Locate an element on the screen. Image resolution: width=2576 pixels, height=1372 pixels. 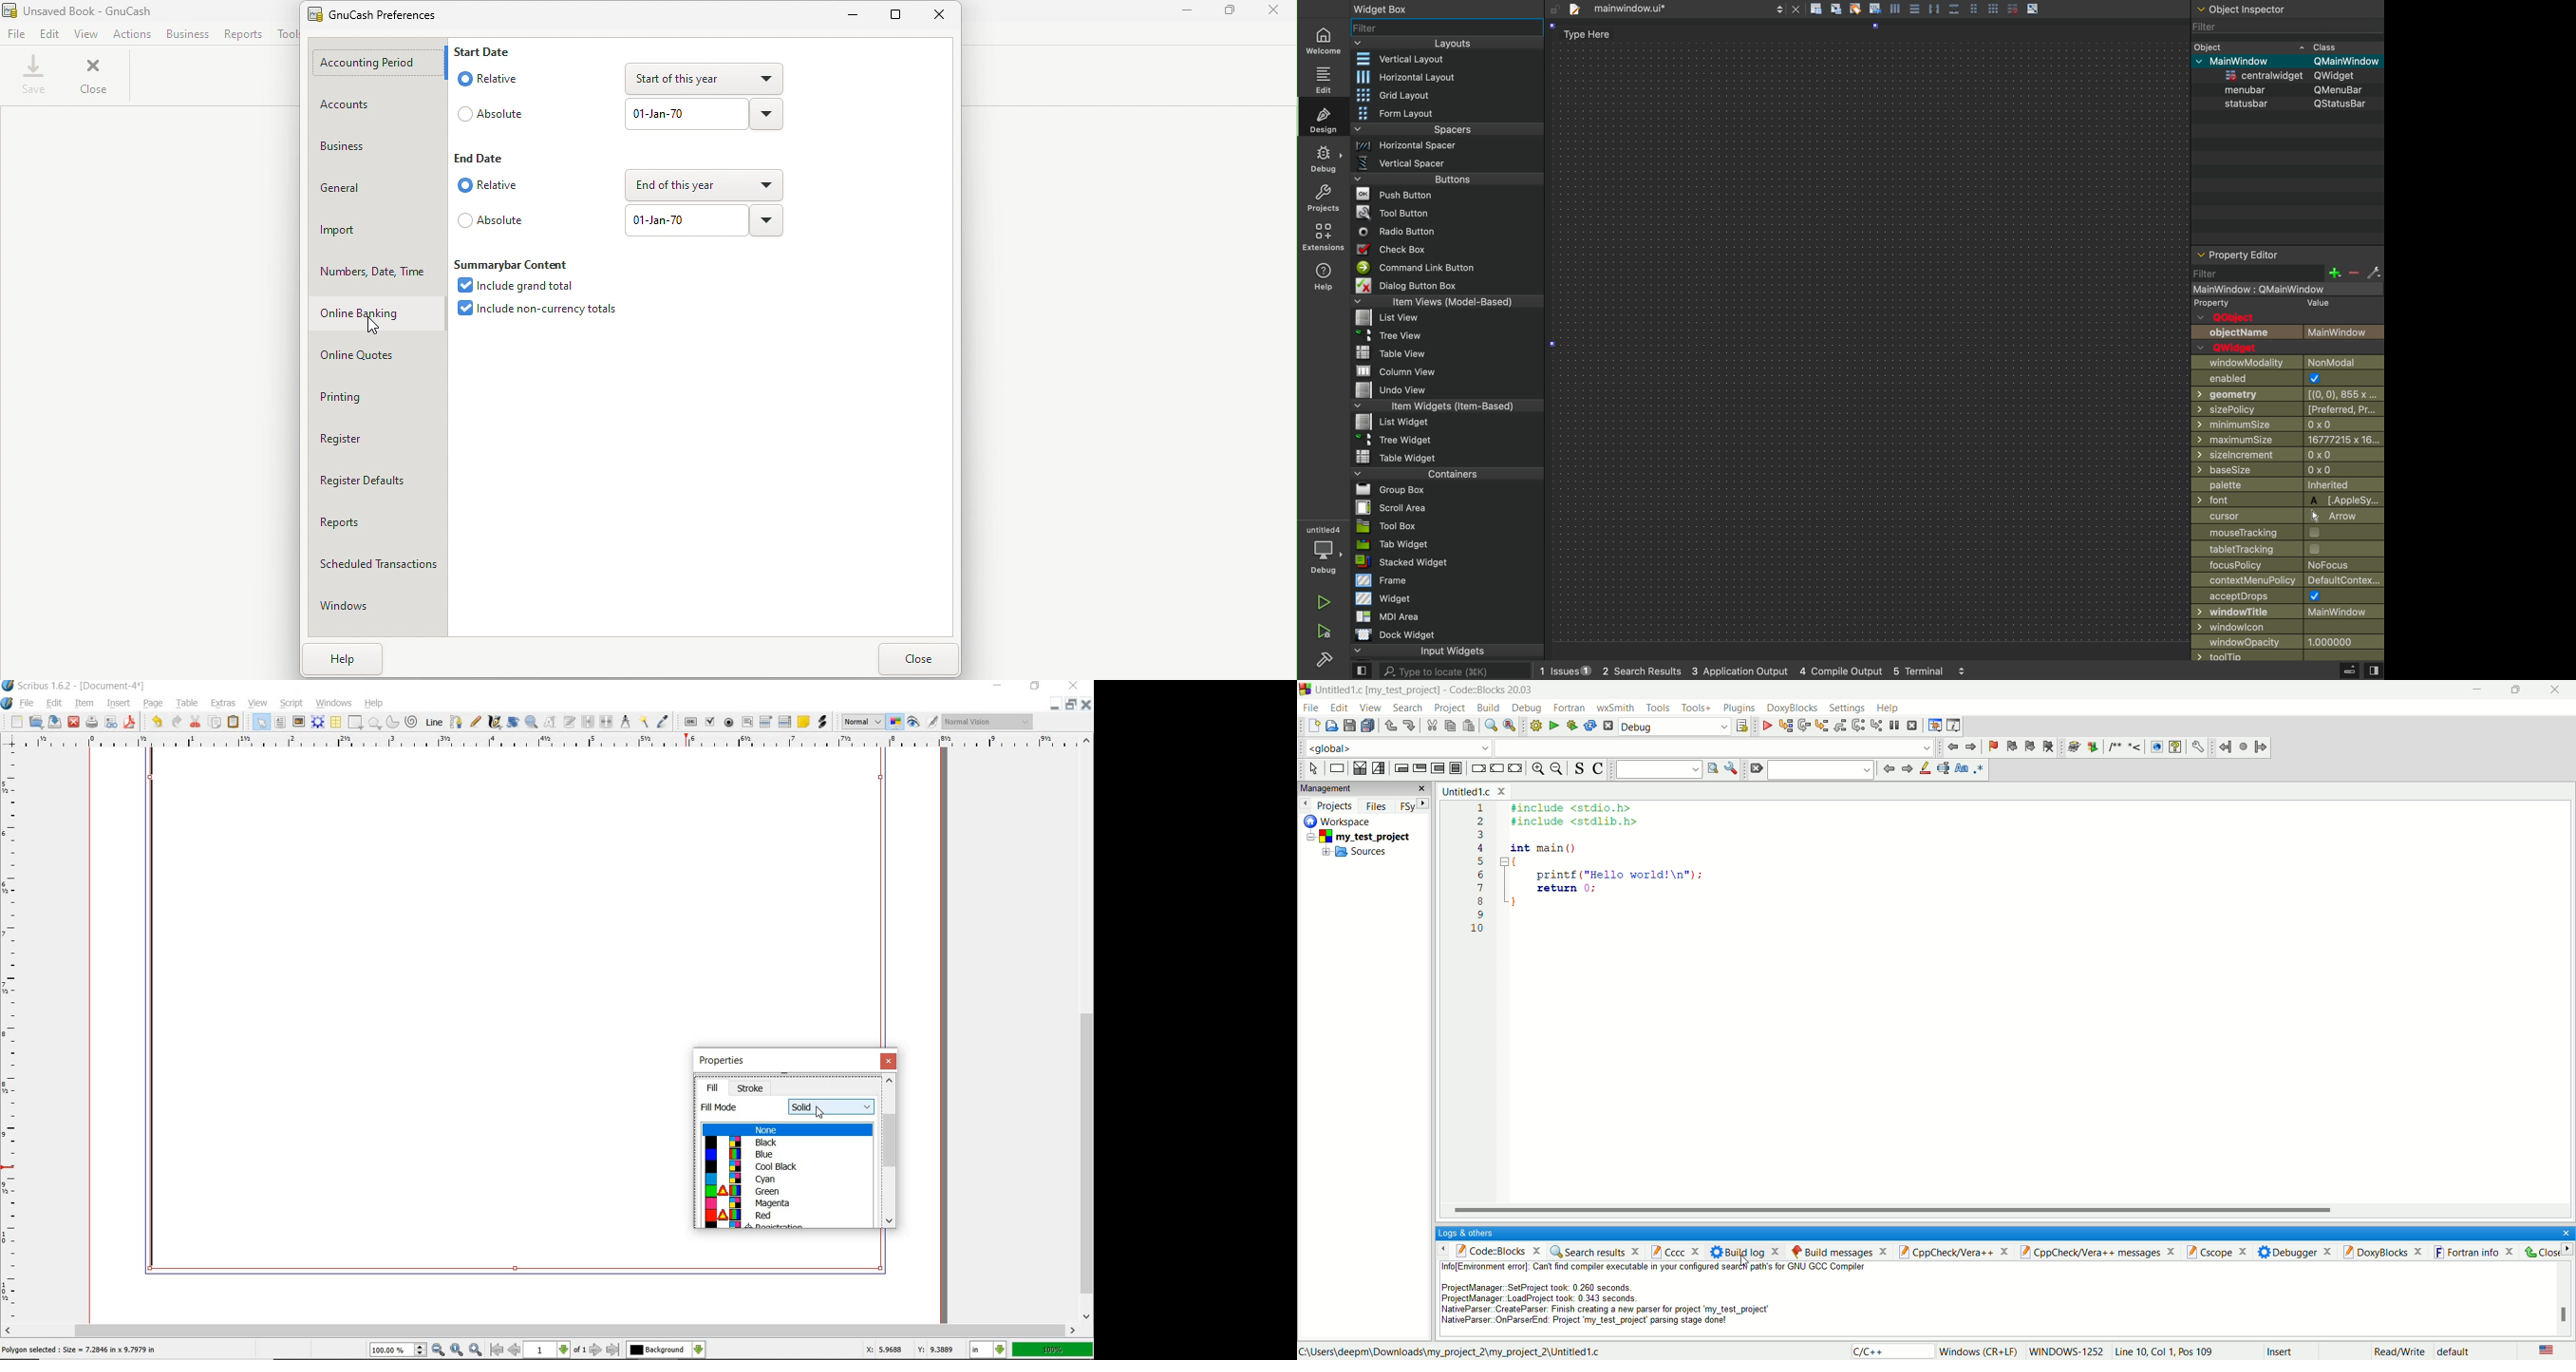
in is located at coordinates (989, 1350).